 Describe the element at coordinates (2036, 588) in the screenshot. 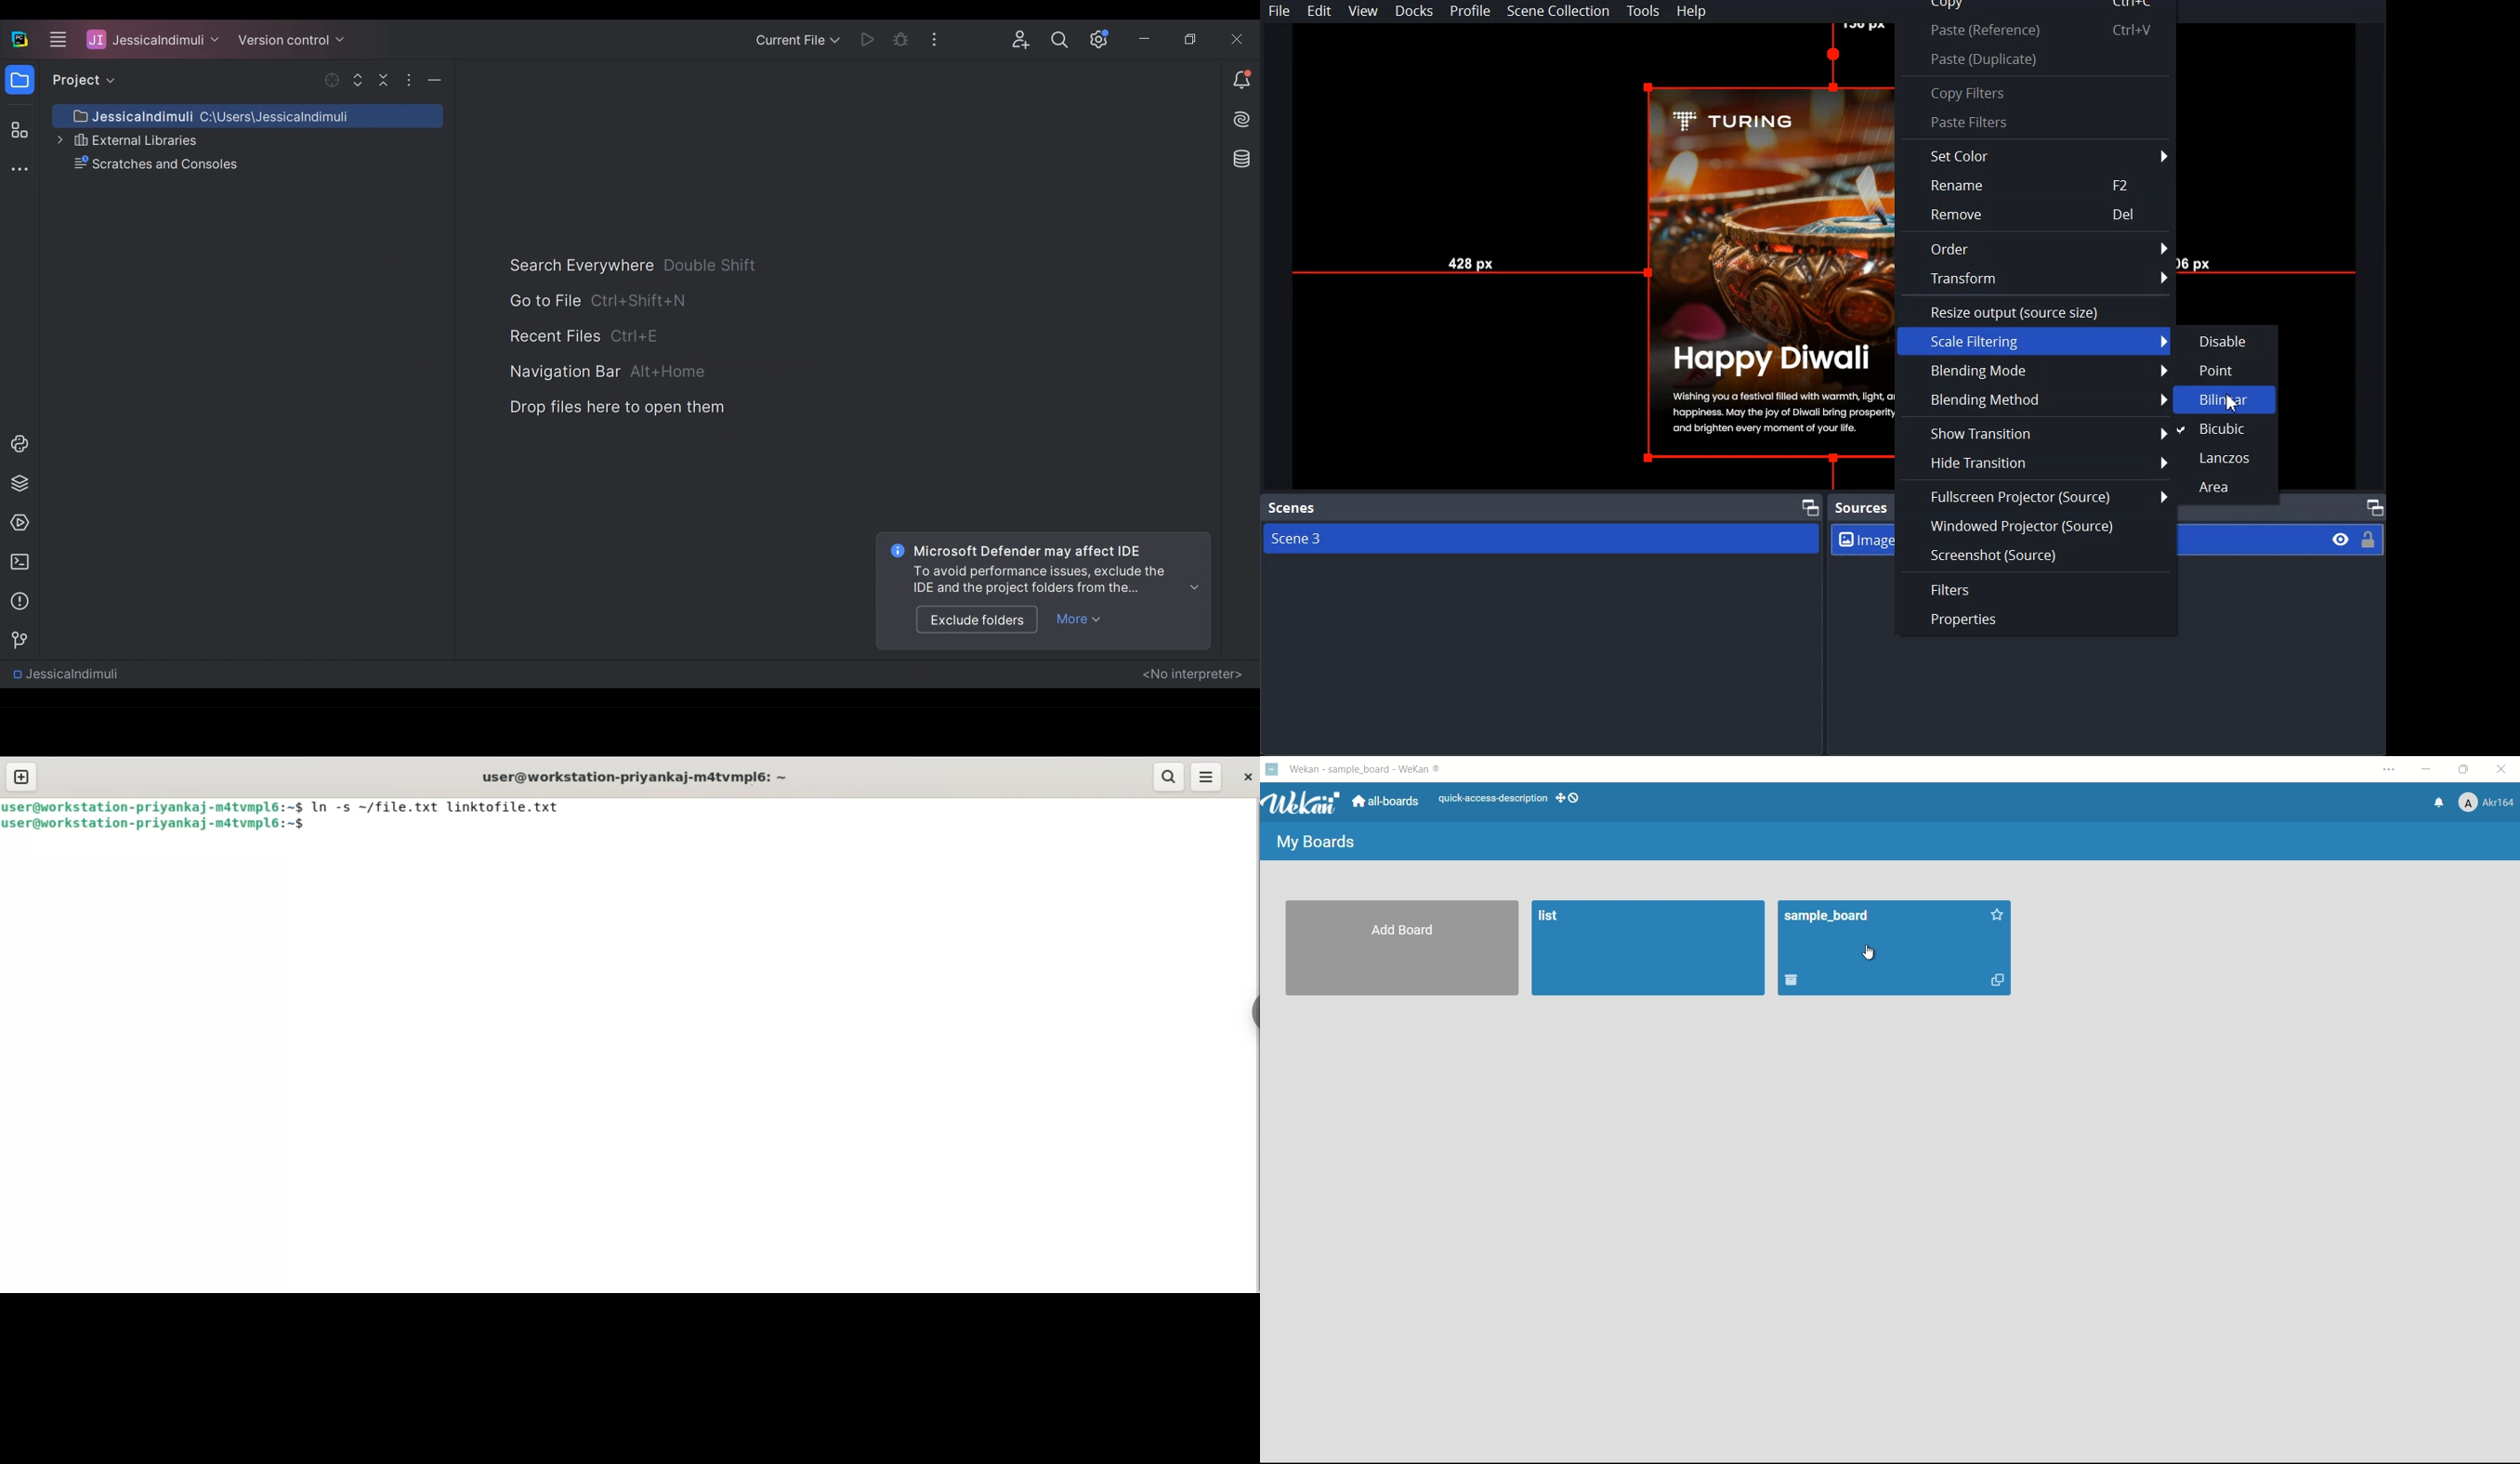

I see `Filters` at that location.